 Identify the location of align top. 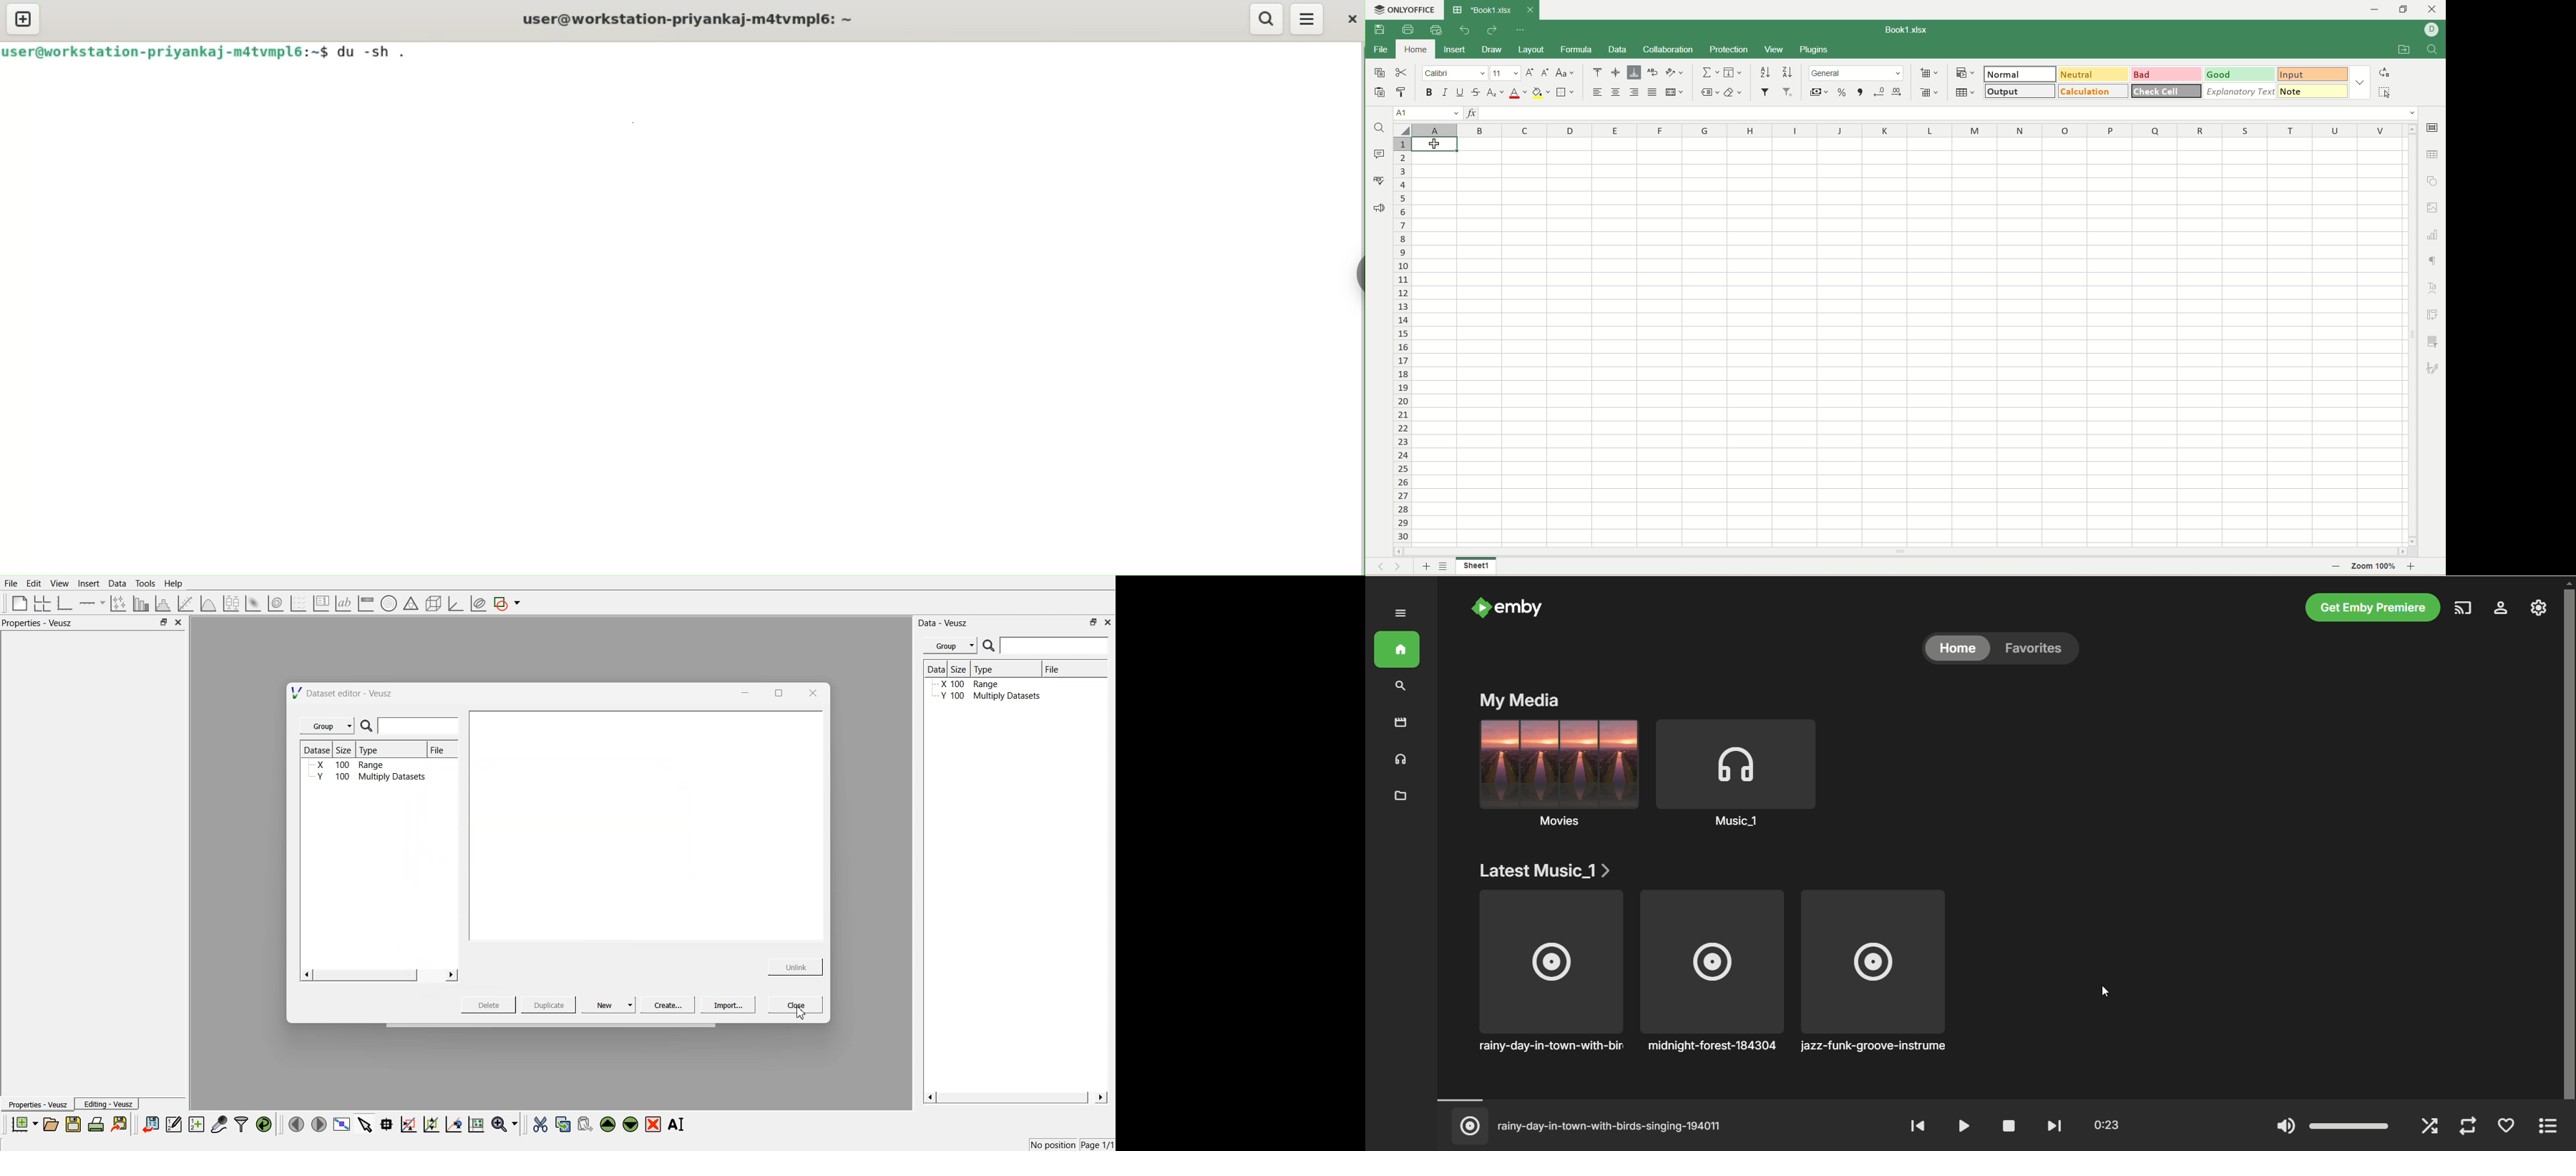
(1597, 74).